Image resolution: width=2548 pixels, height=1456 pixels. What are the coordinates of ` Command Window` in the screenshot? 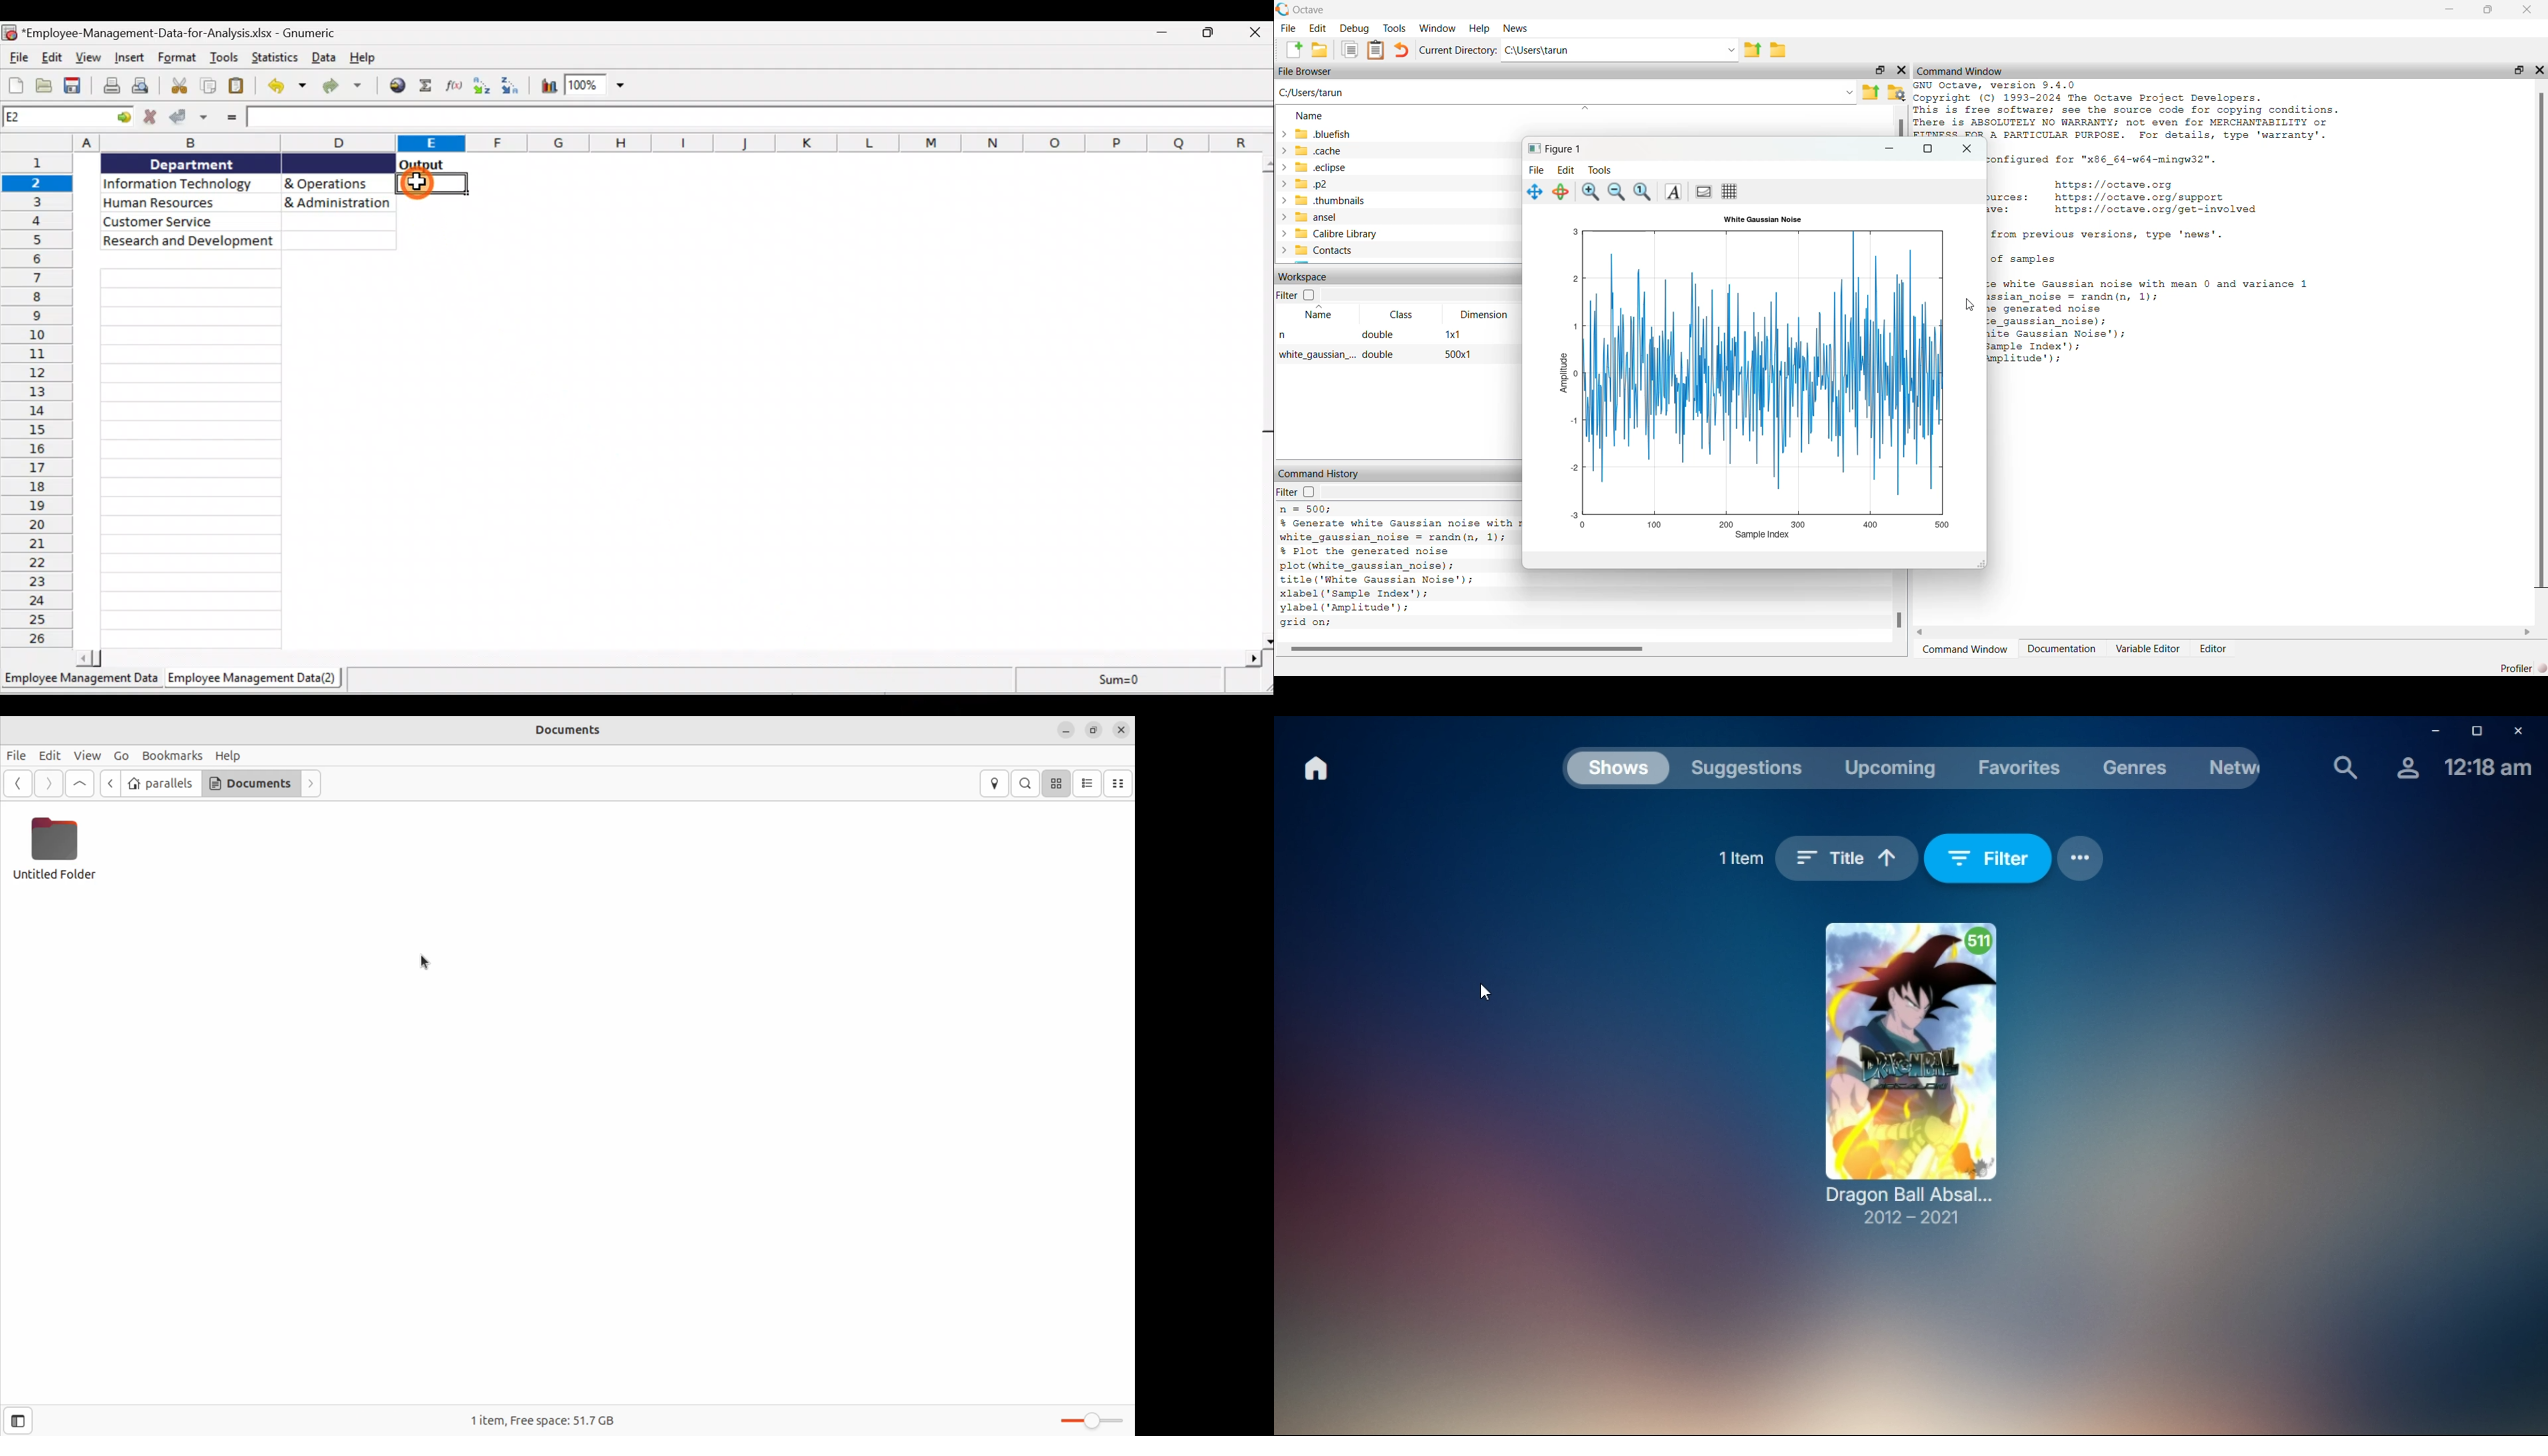 It's located at (1968, 71).